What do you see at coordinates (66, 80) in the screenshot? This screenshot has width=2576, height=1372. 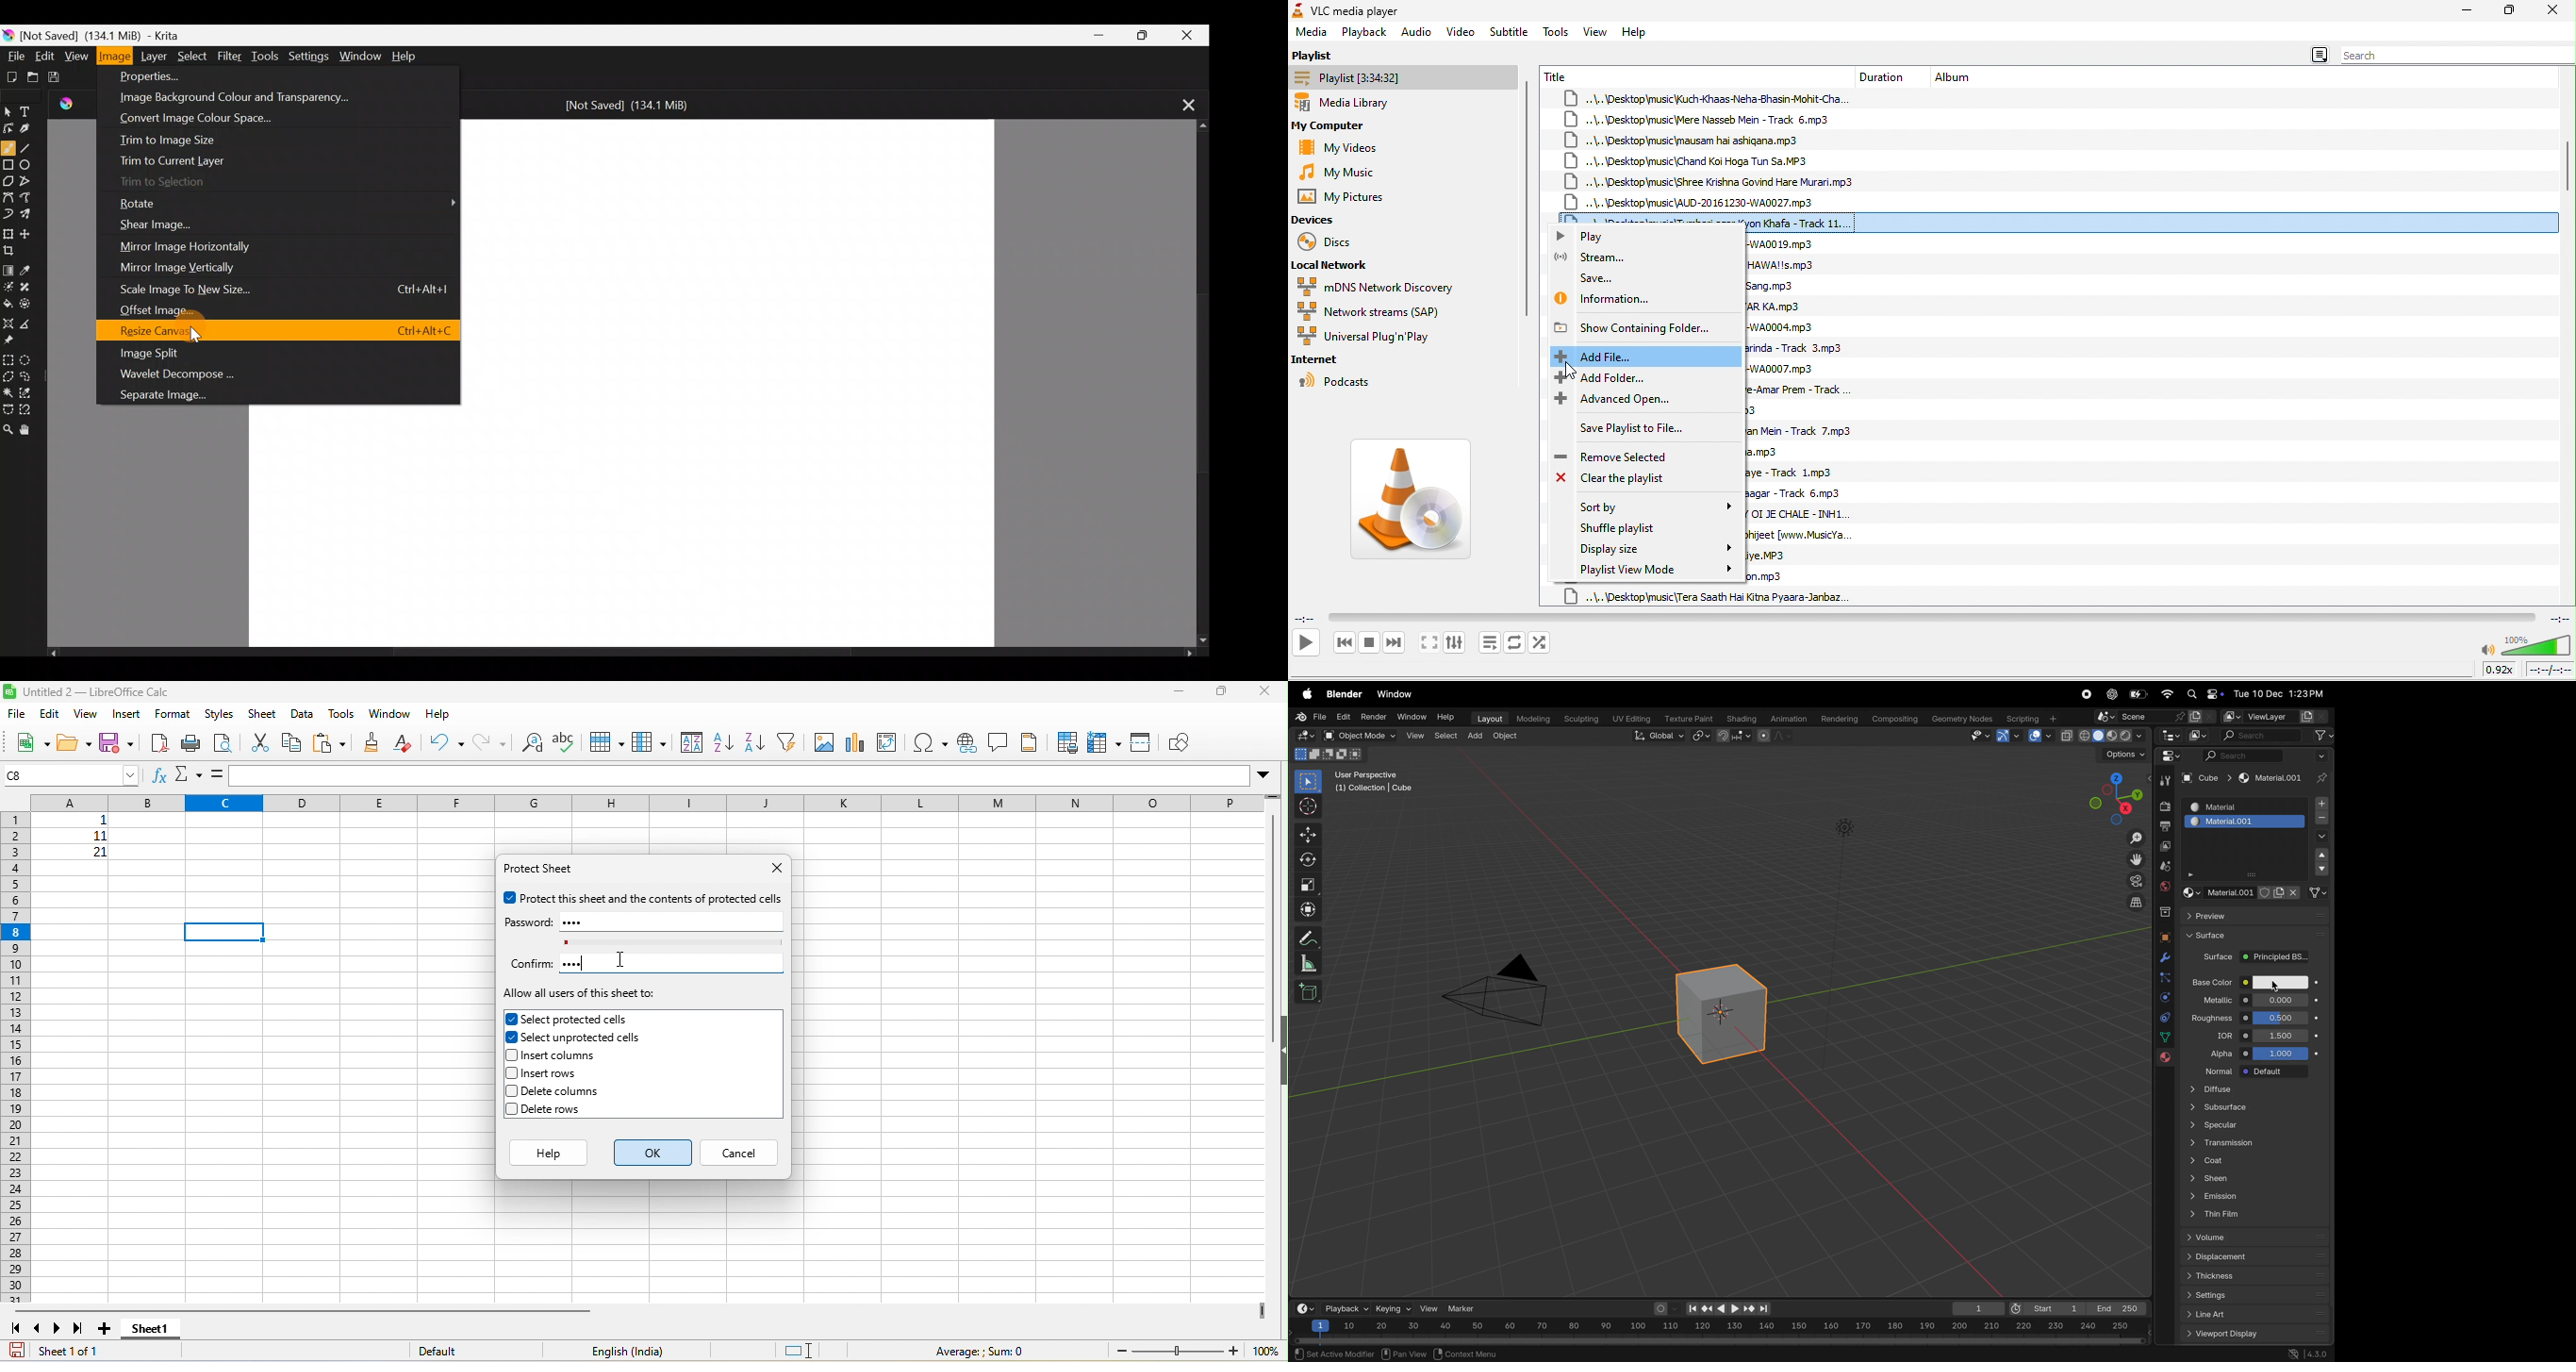 I see `Save` at bounding box center [66, 80].